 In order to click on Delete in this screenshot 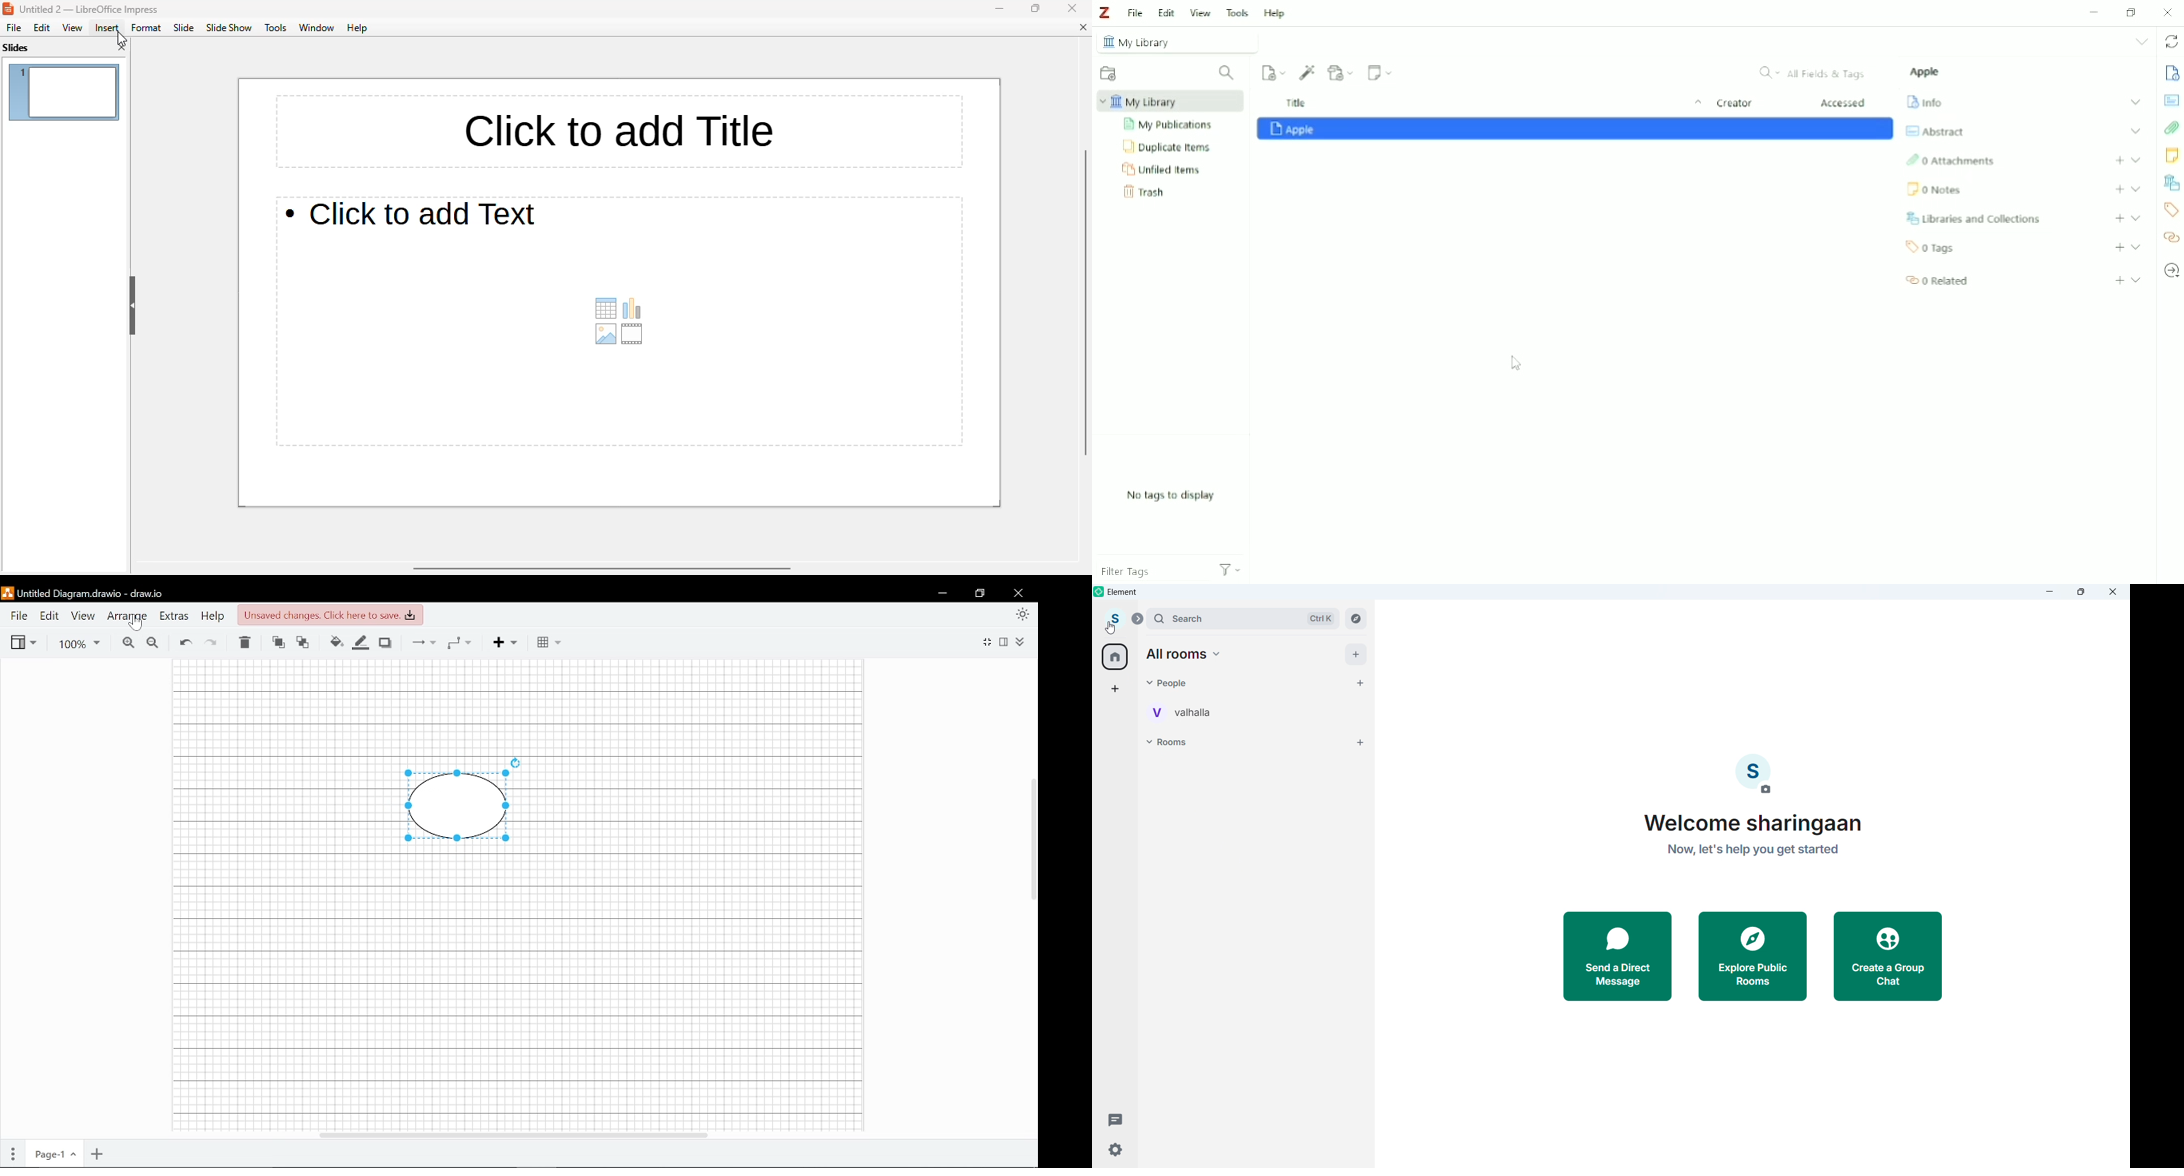, I will do `click(244, 643)`.